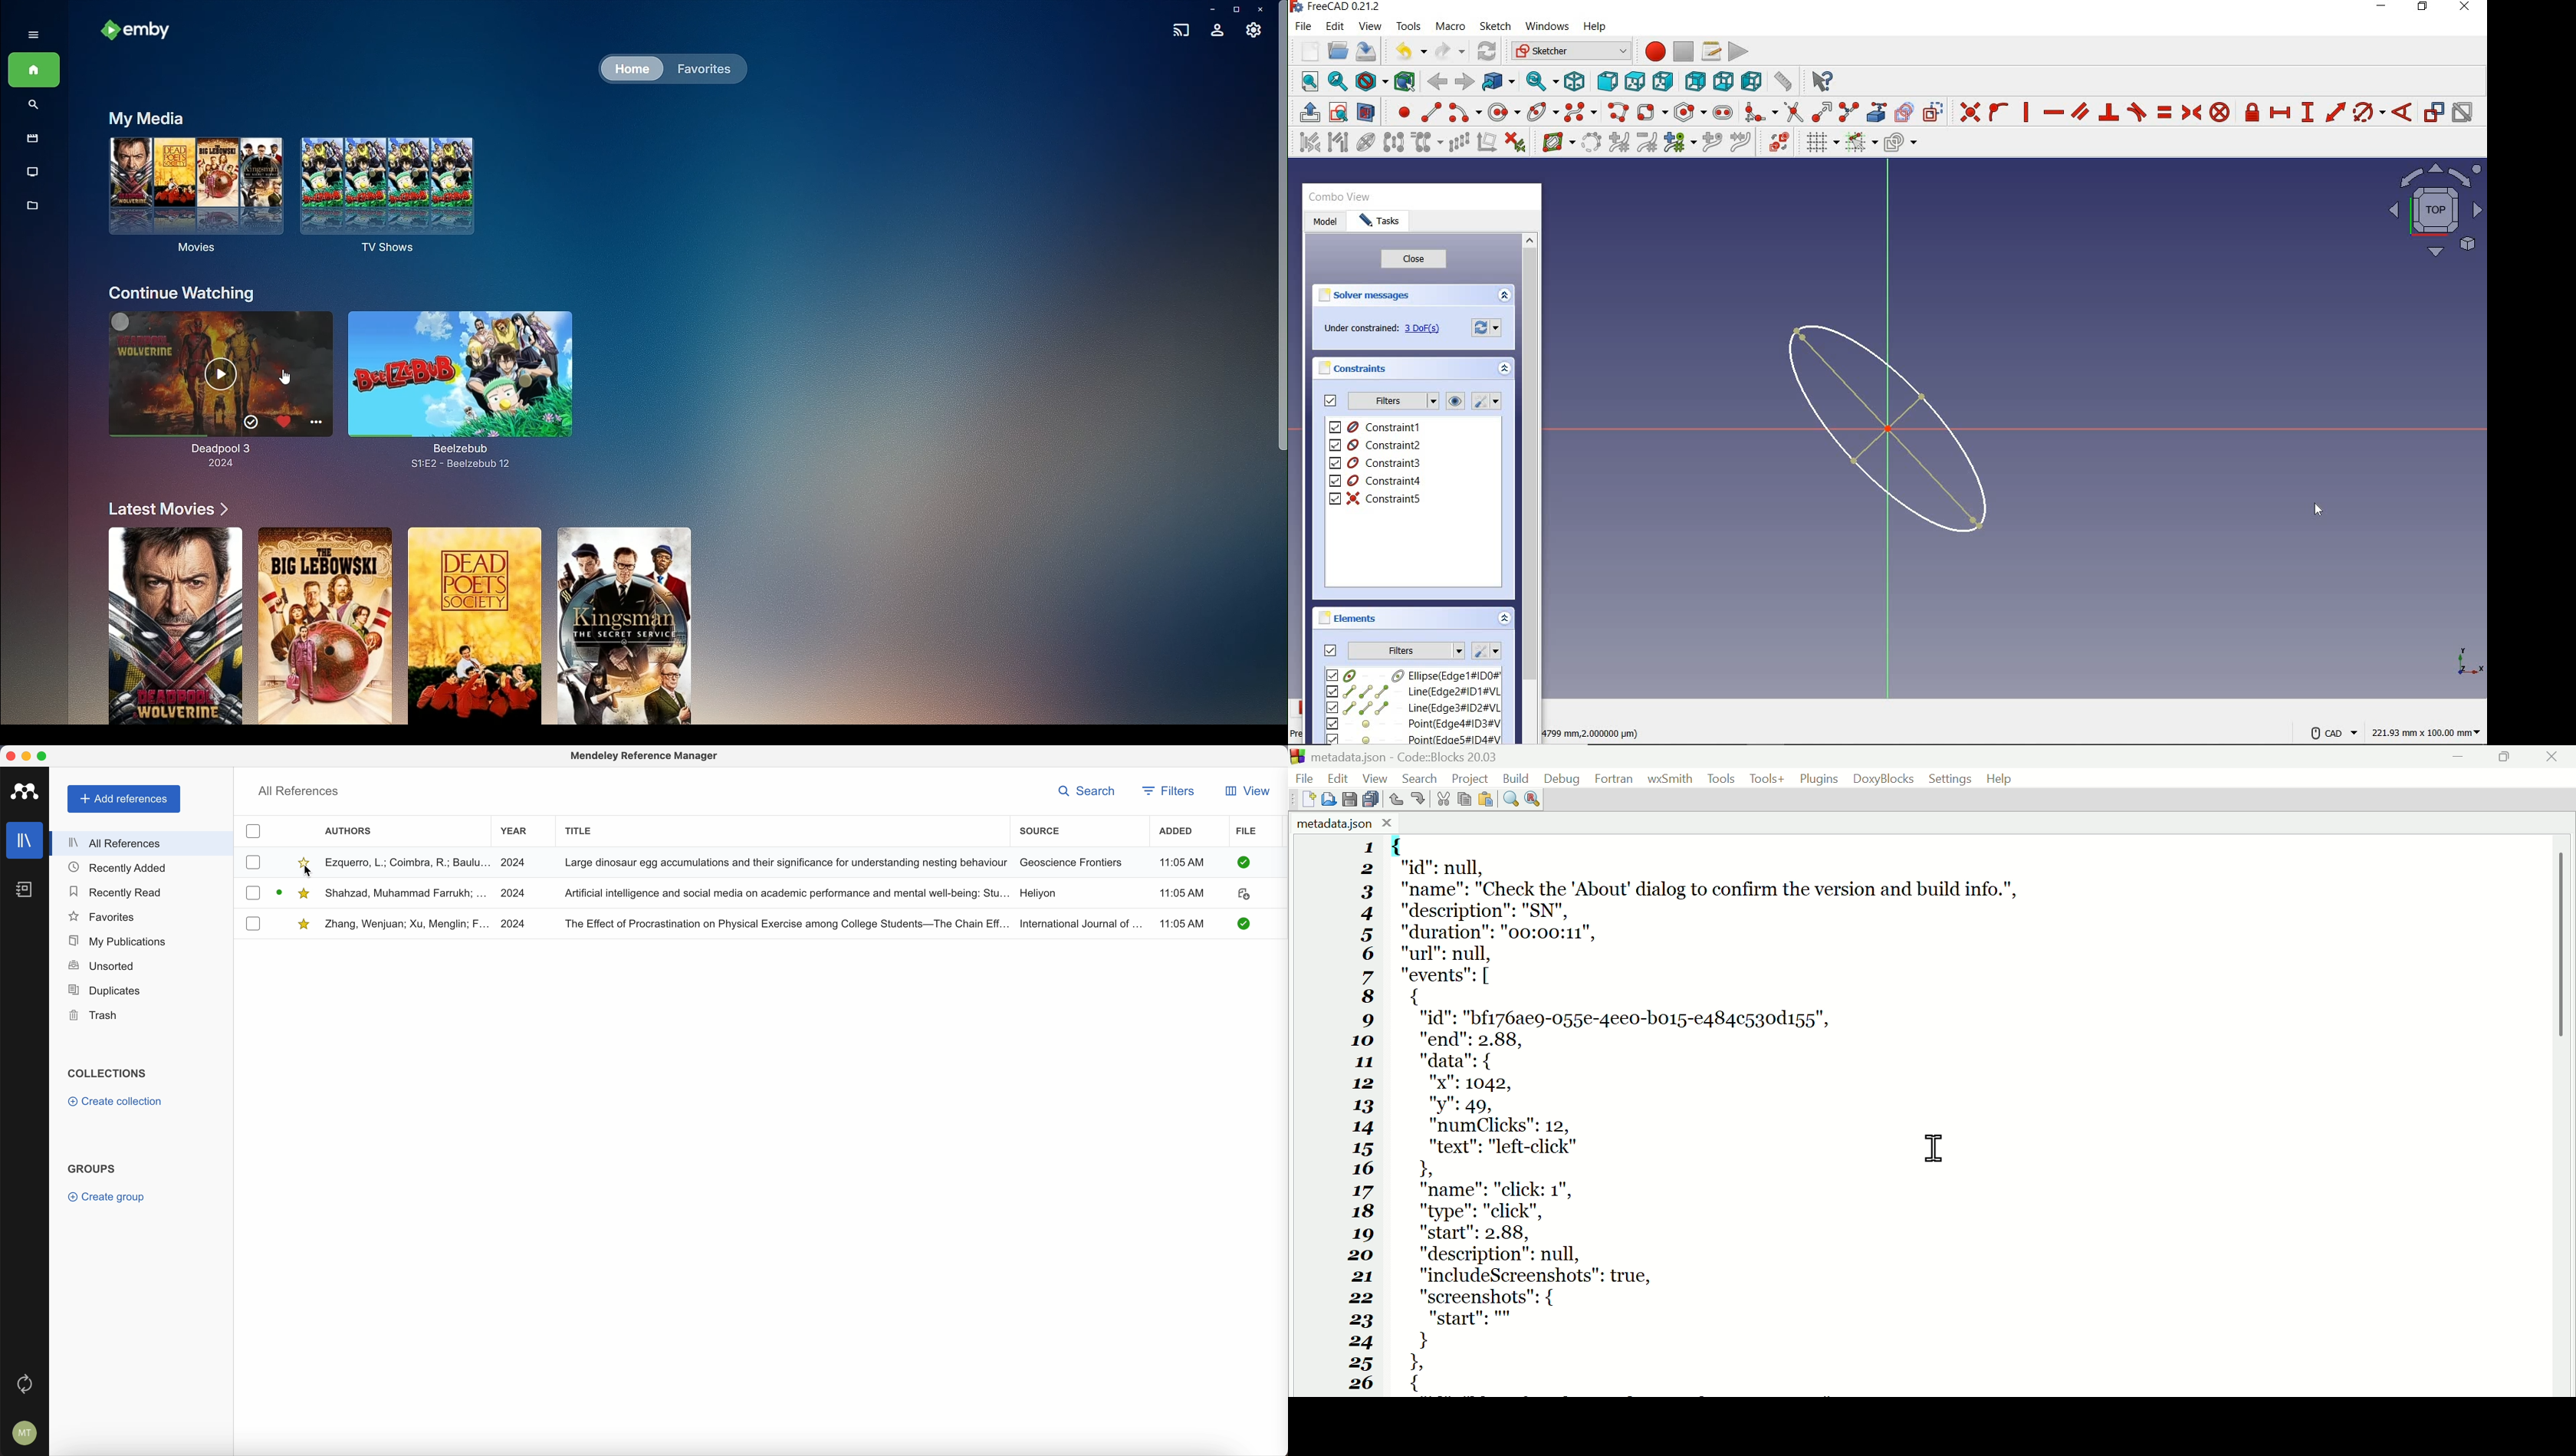  Describe the element at coordinates (1710, 50) in the screenshot. I see `macros` at that location.